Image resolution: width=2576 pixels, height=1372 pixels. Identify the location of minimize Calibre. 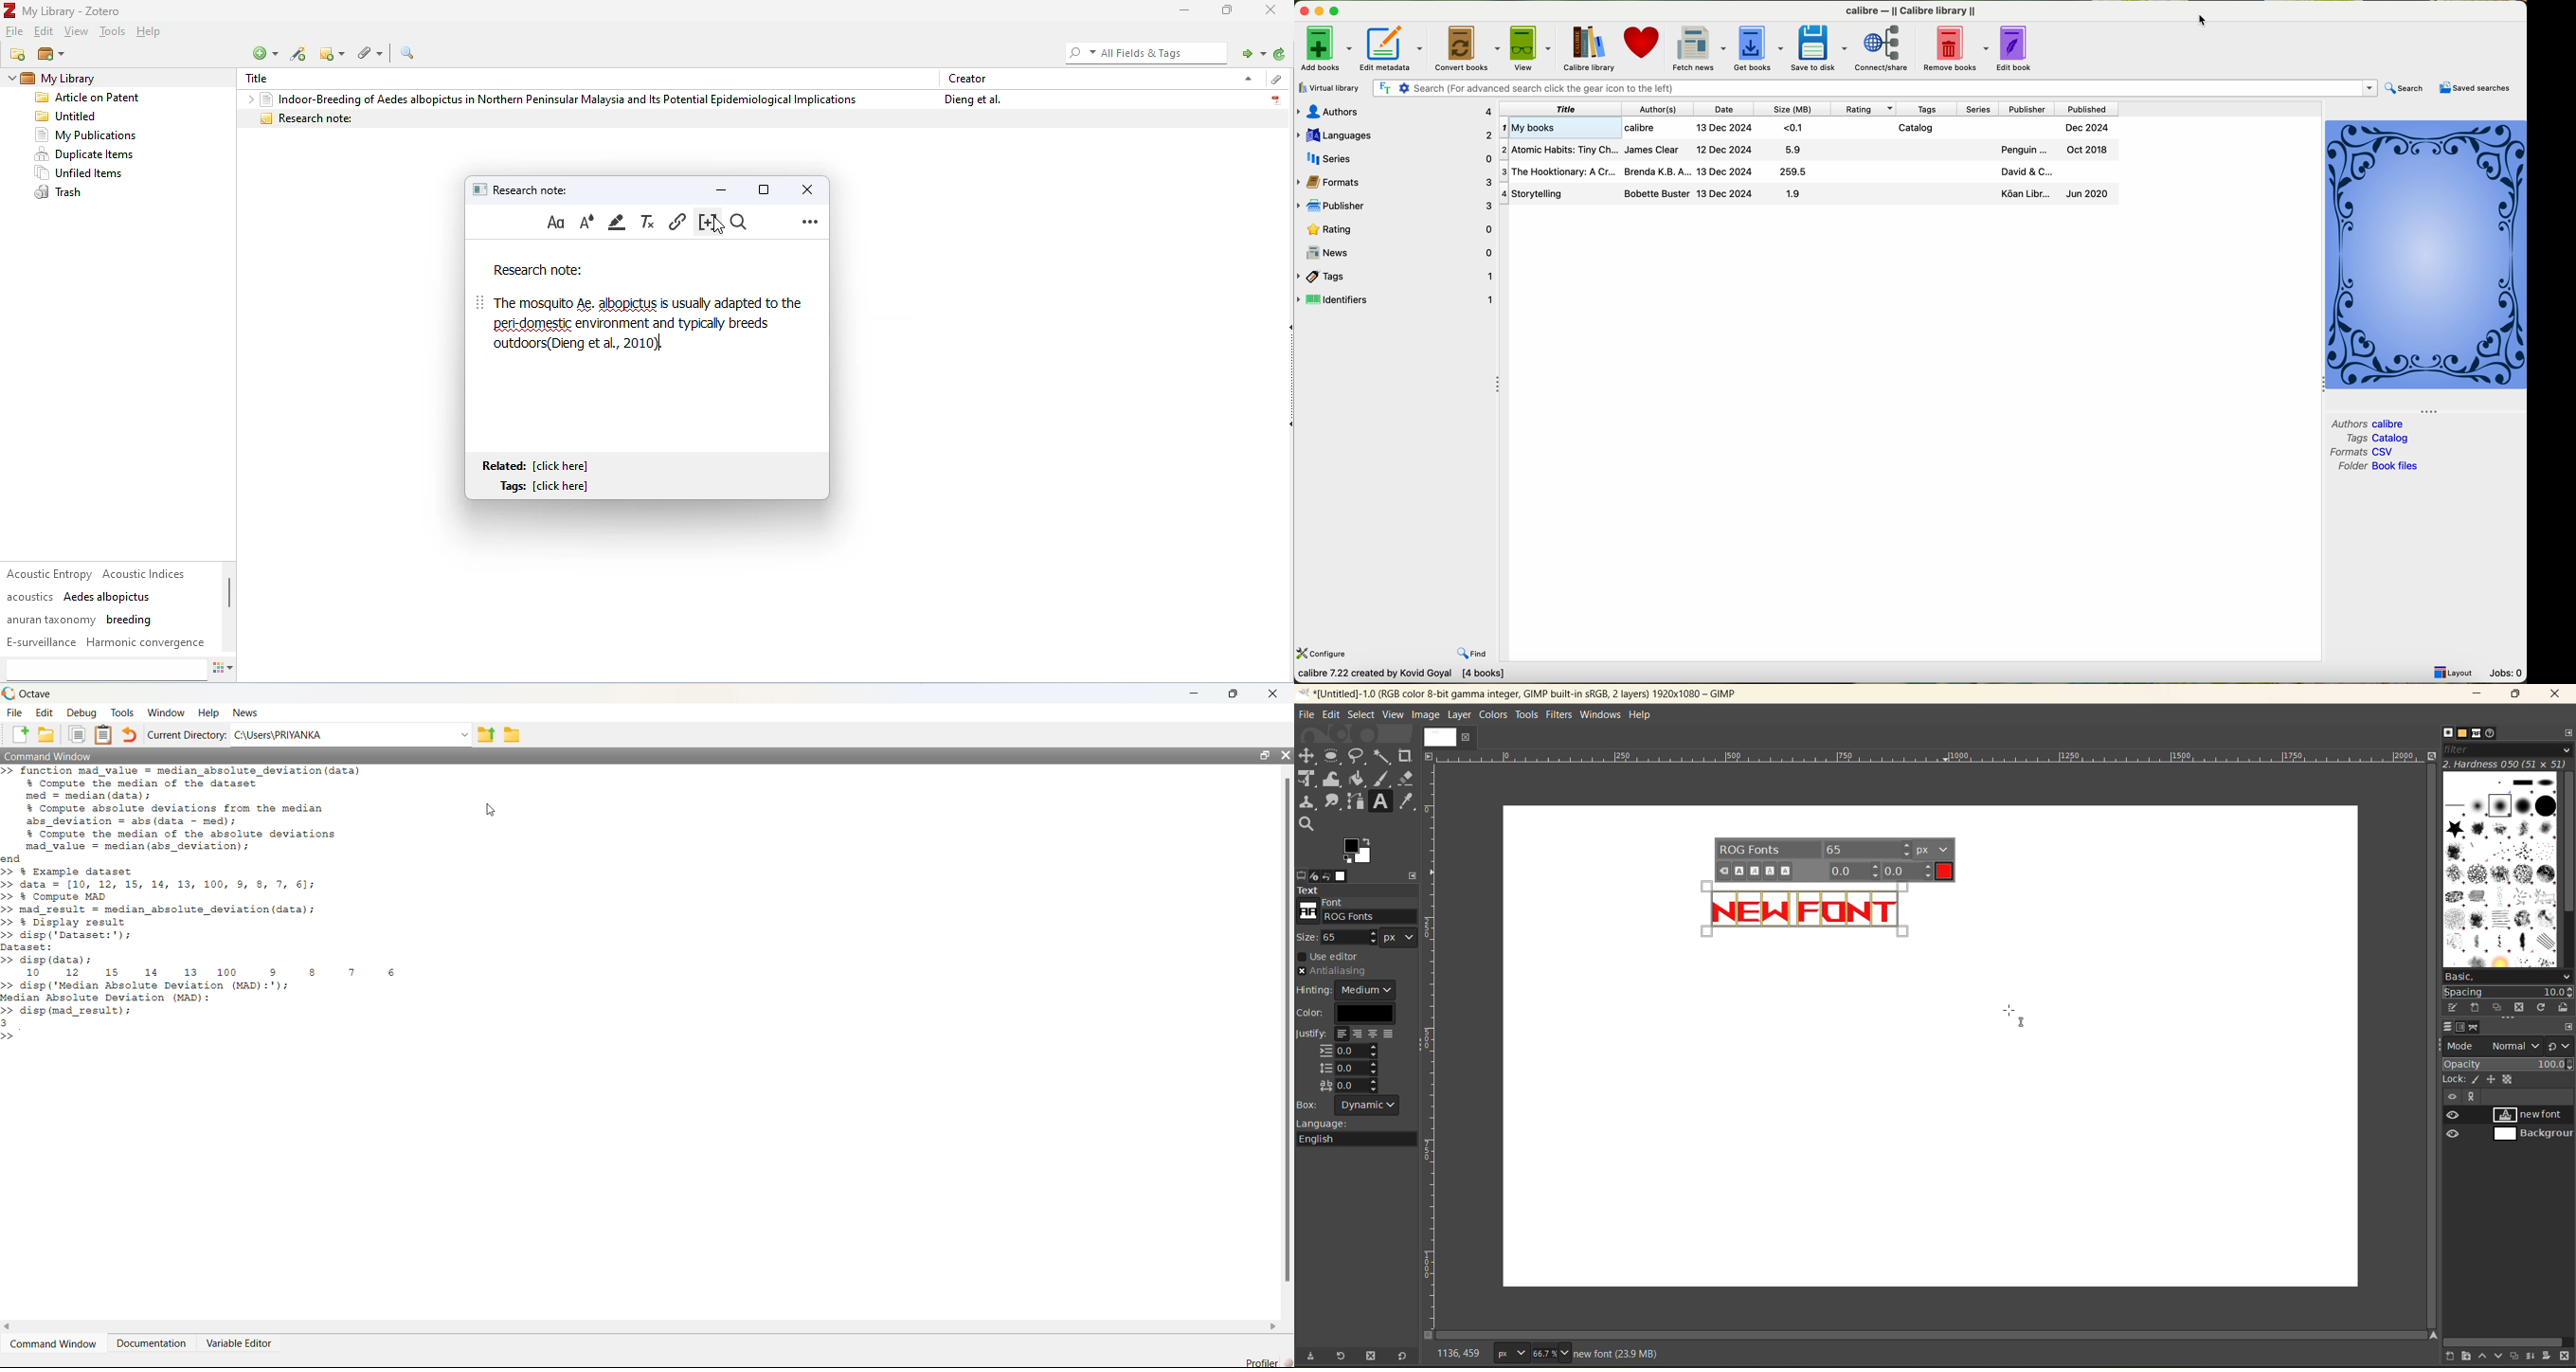
(1319, 12).